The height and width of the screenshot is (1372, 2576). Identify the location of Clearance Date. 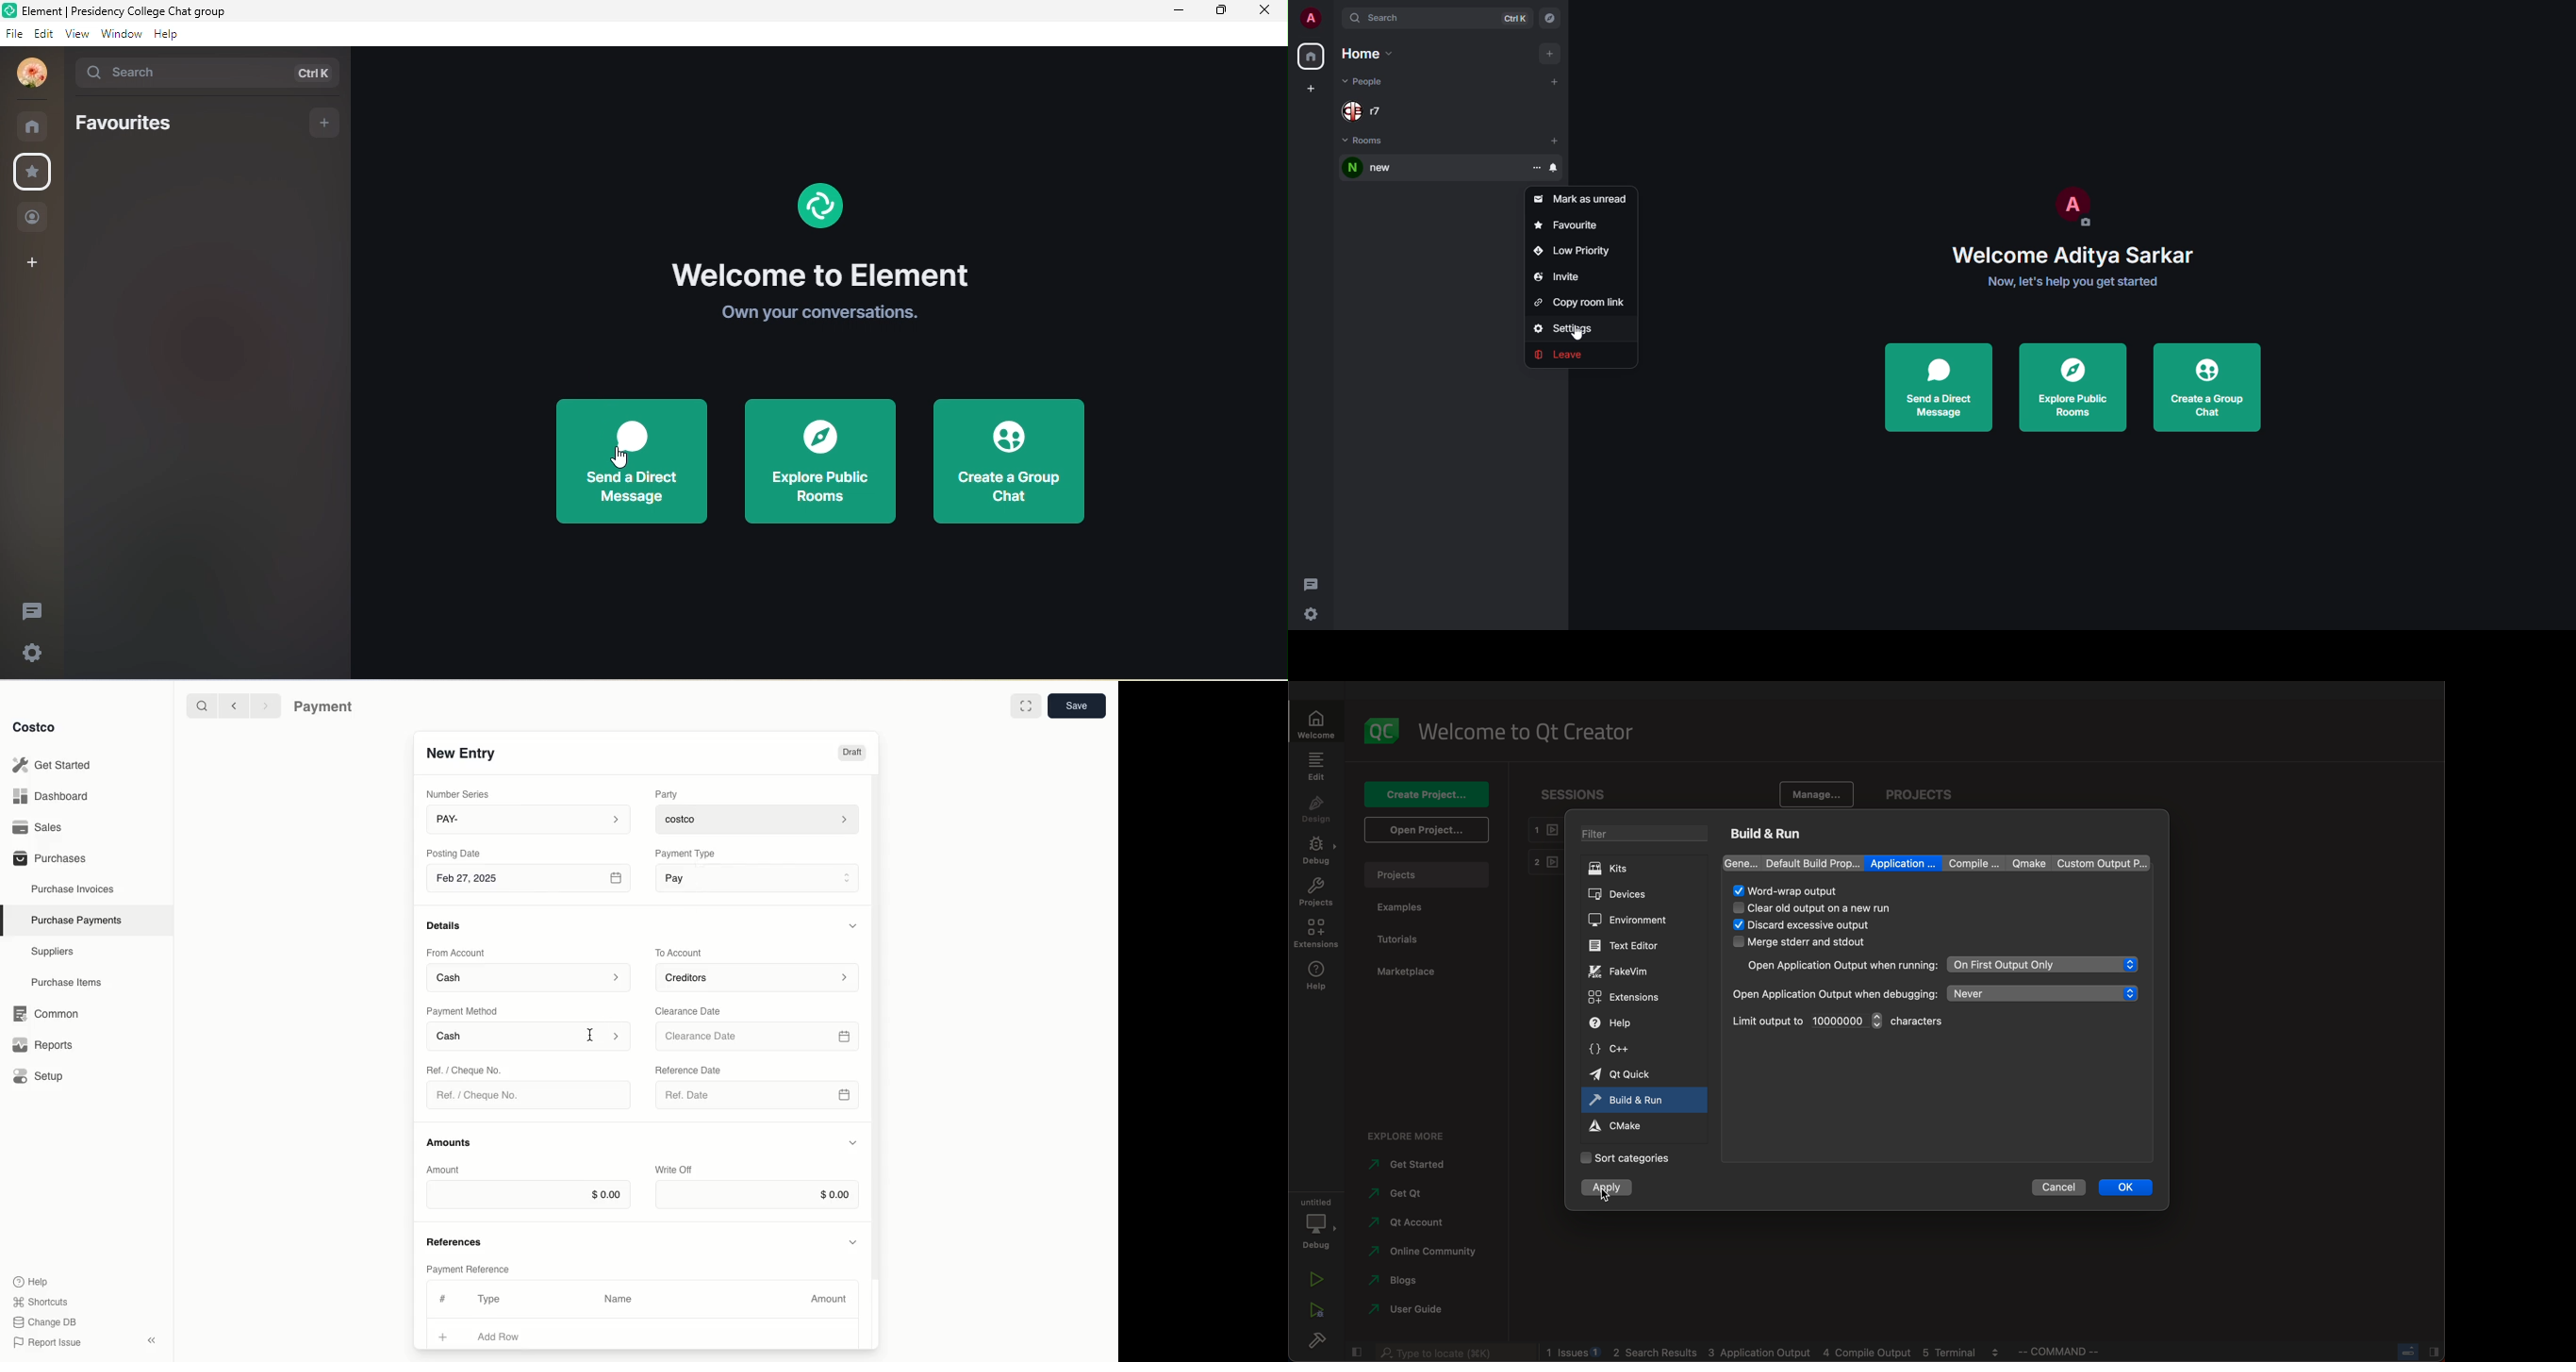
(760, 1037).